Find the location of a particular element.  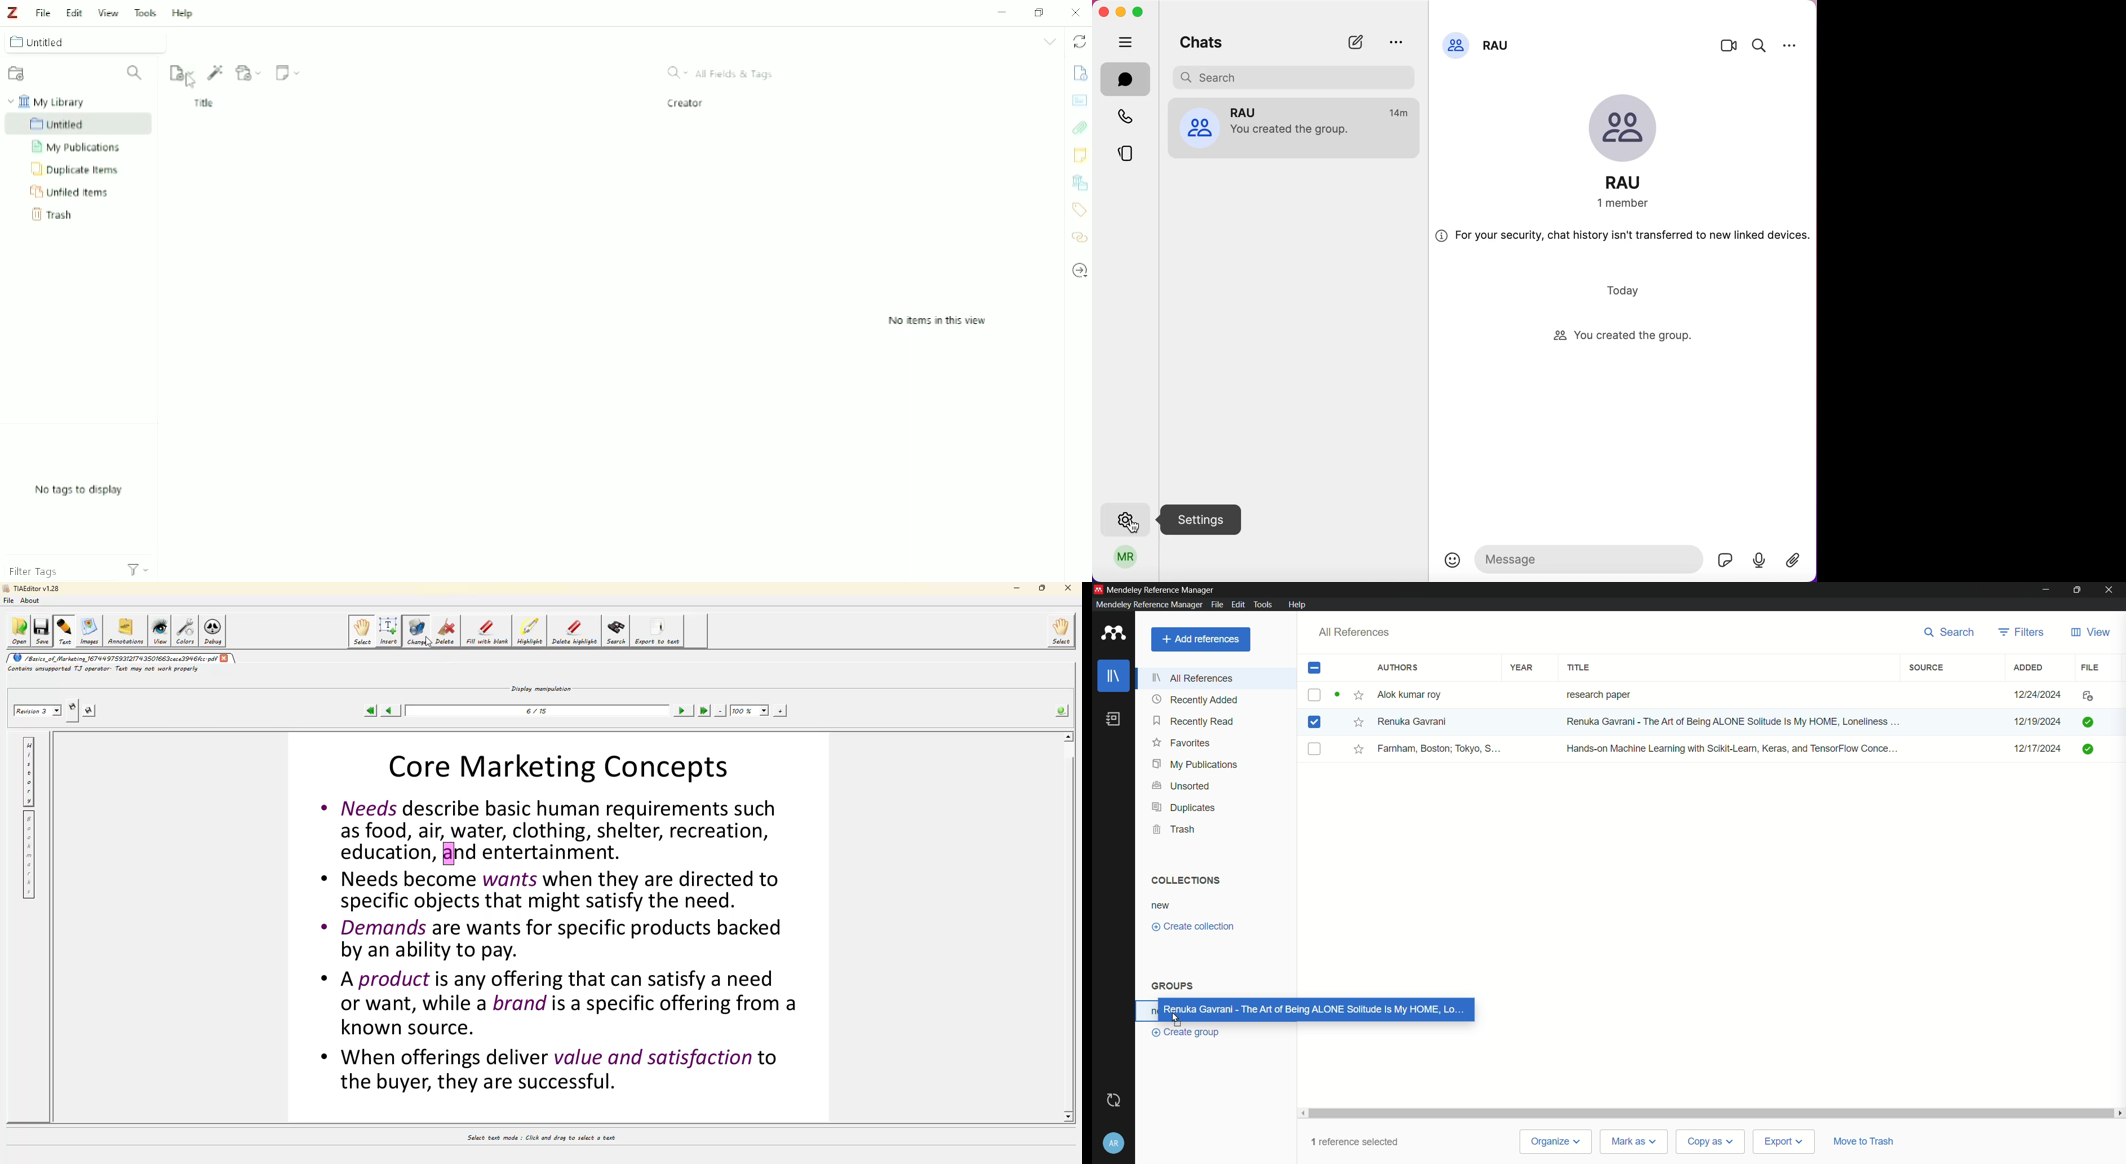

View is located at coordinates (107, 10).